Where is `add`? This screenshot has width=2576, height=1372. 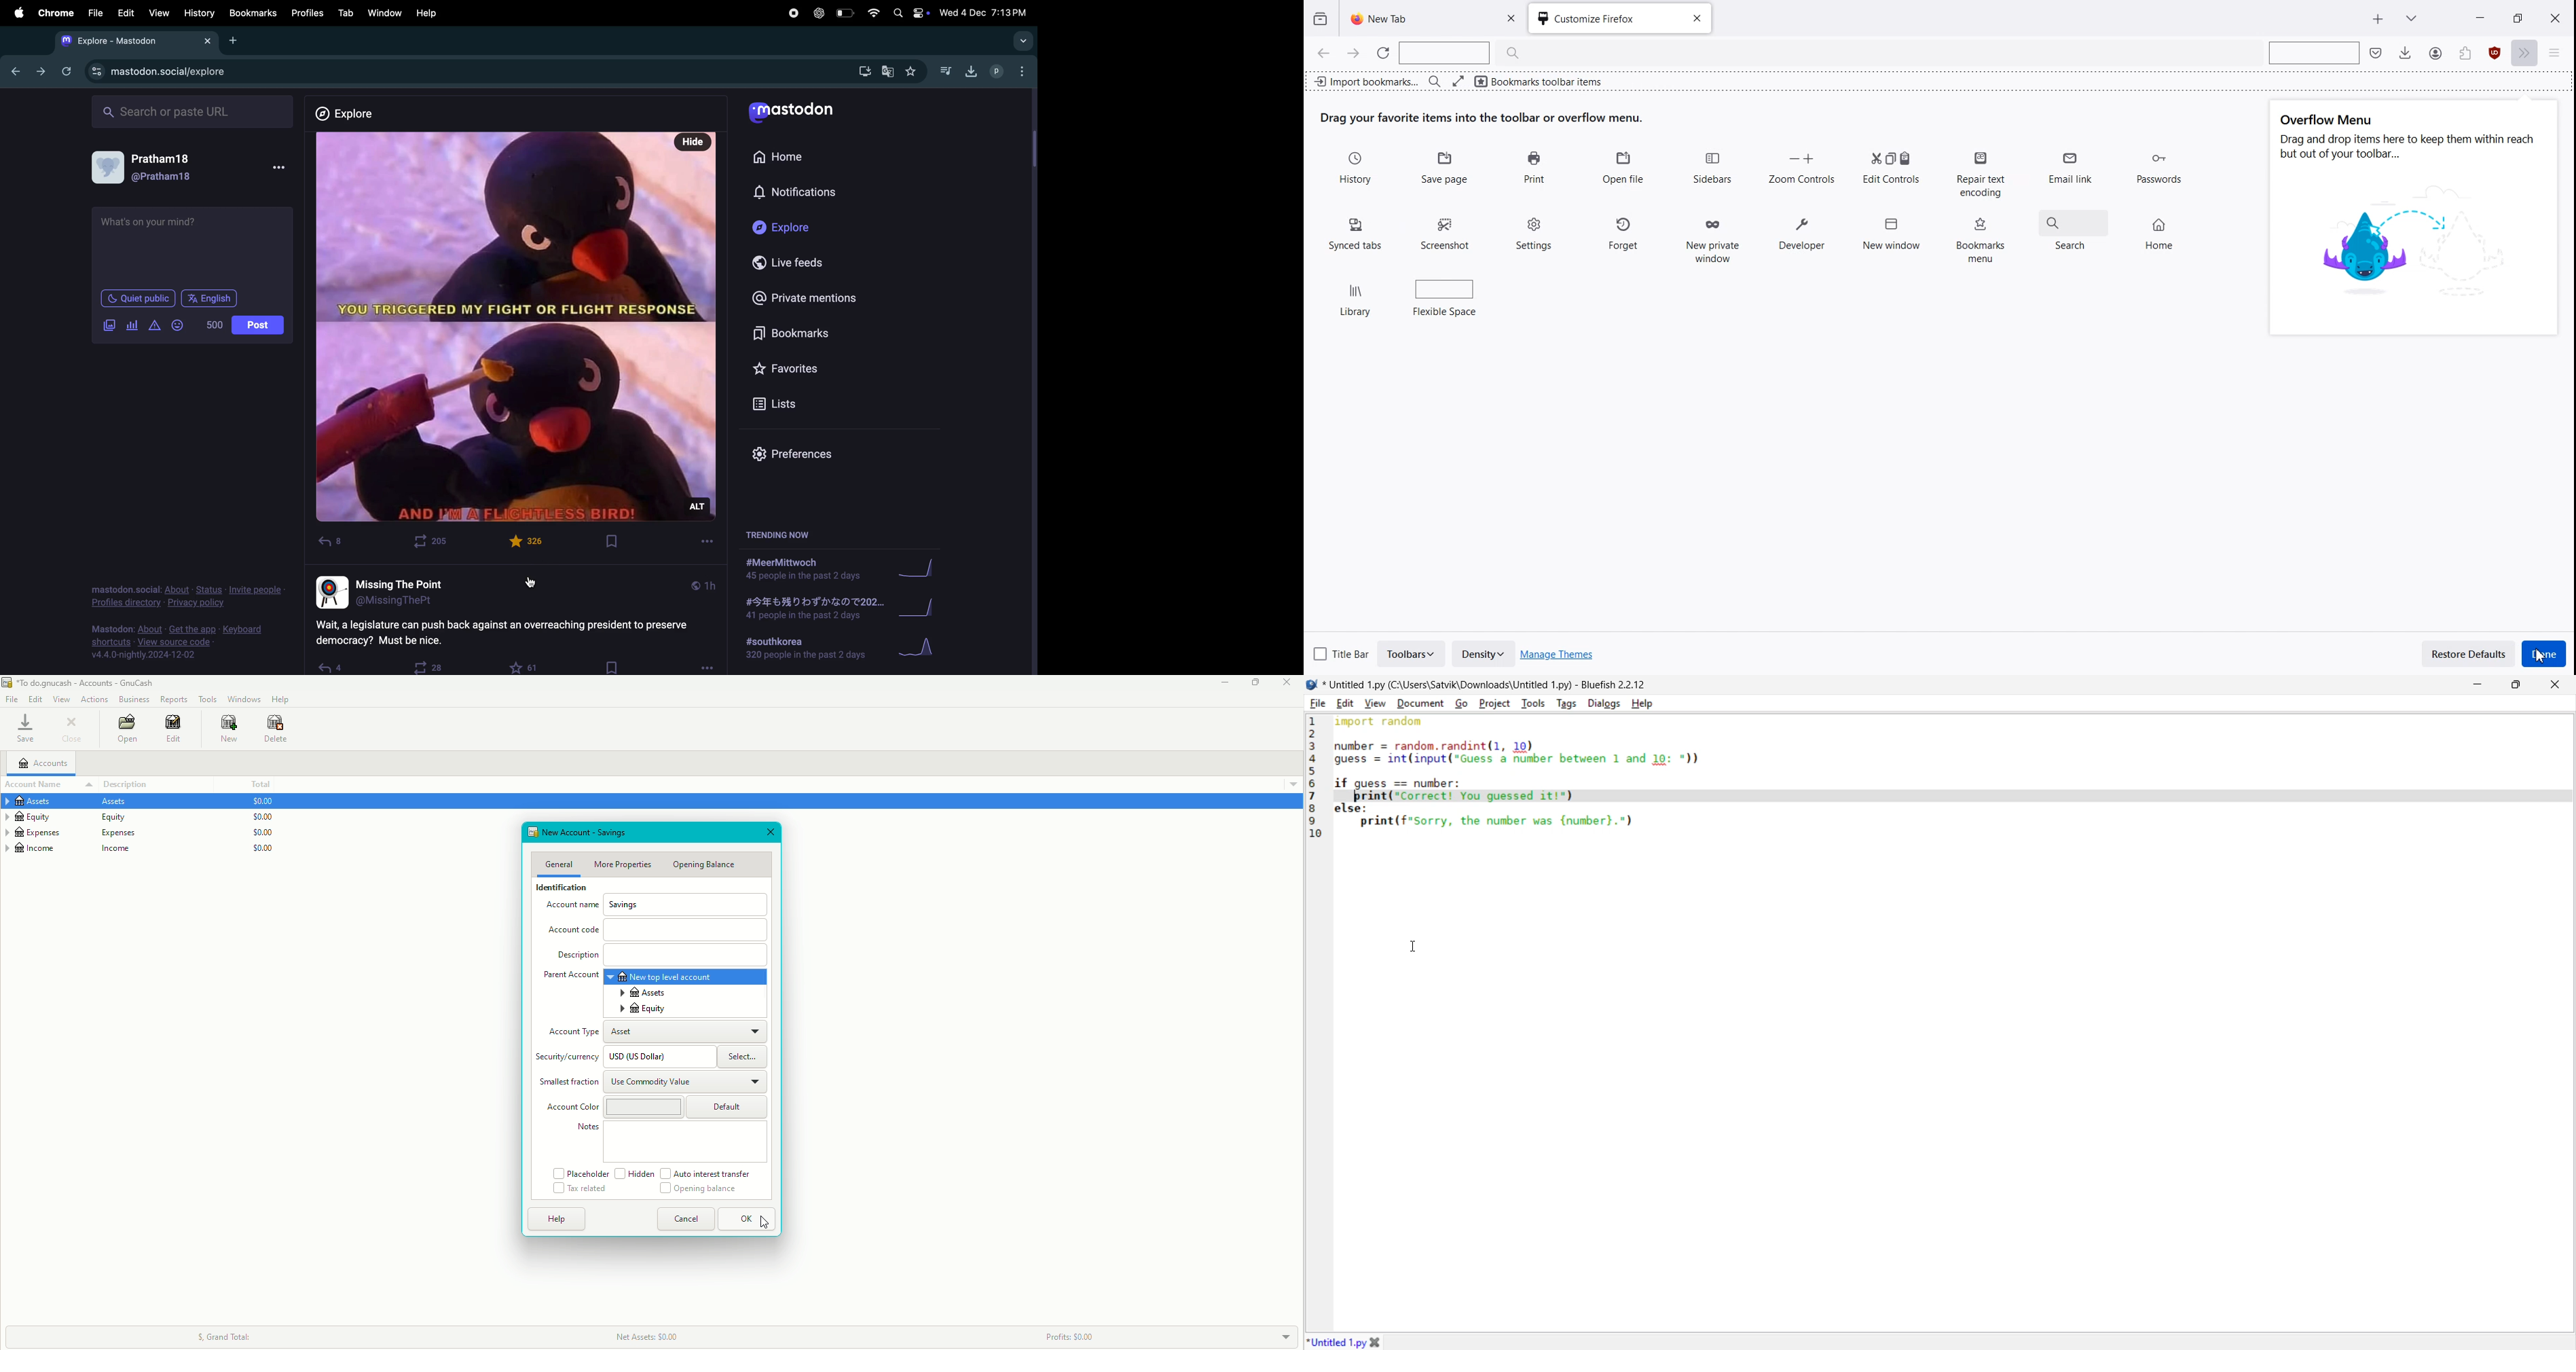
add is located at coordinates (233, 41).